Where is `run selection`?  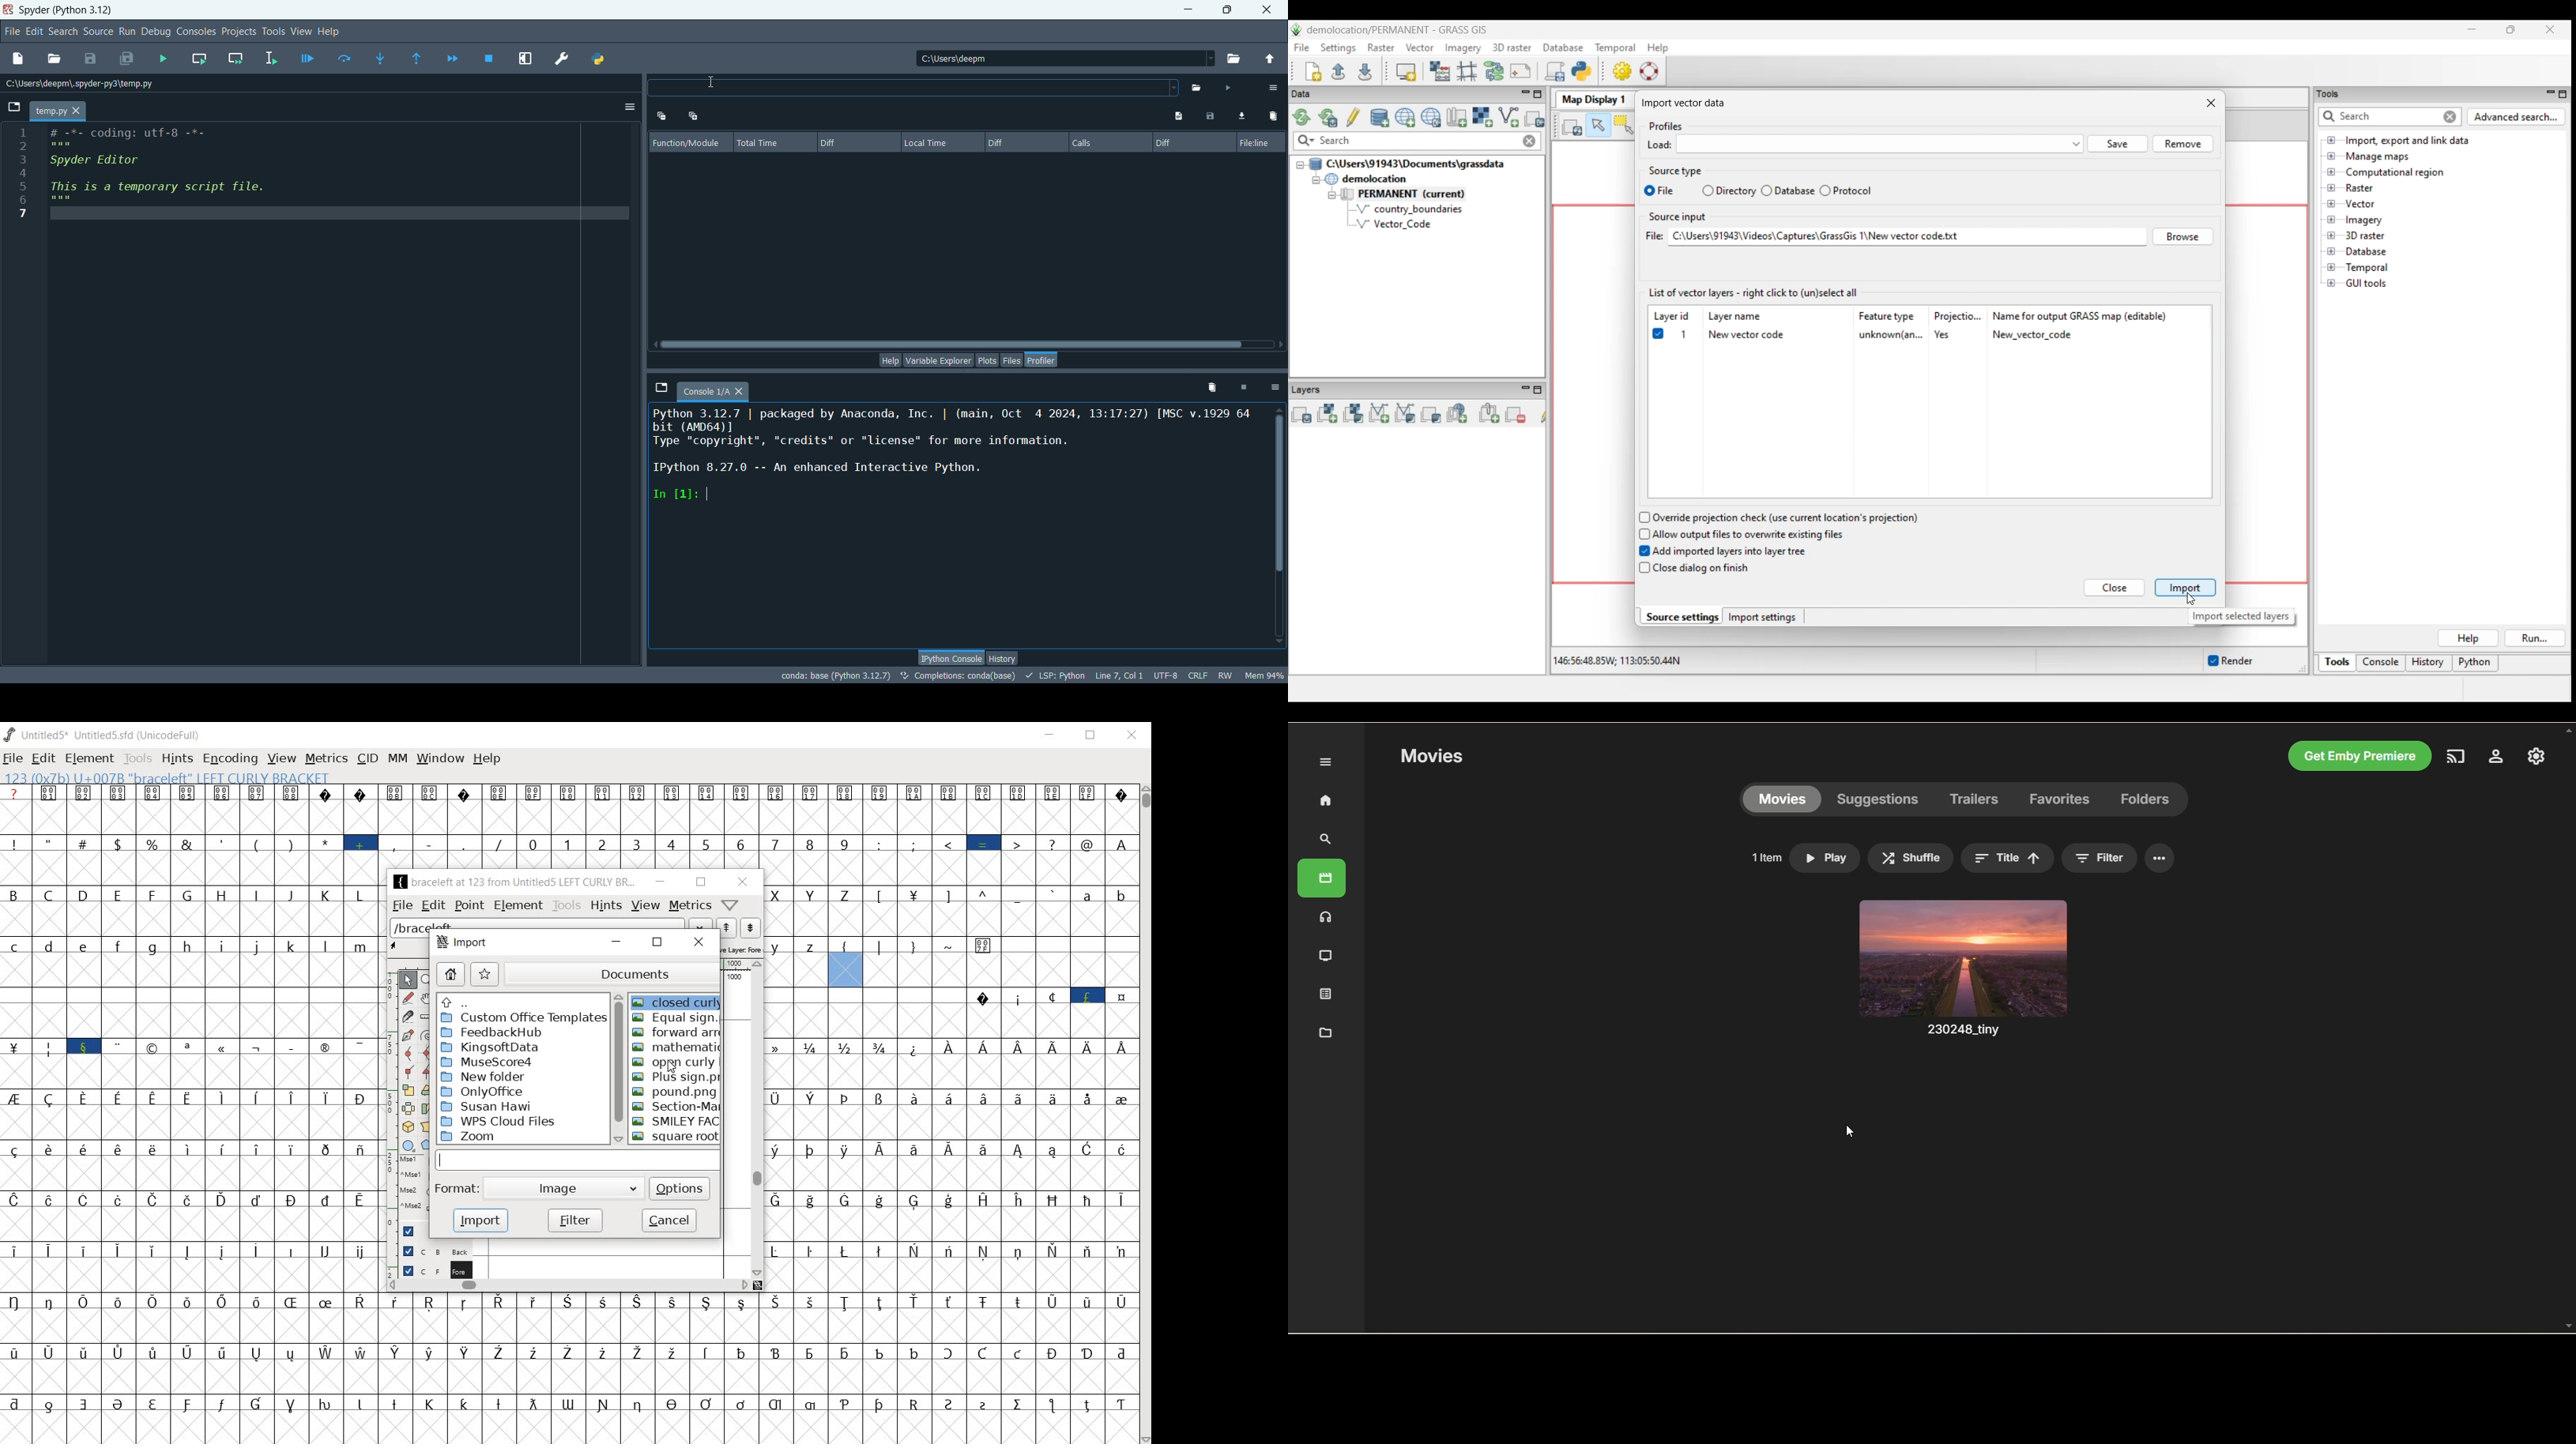 run selection is located at coordinates (272, 58).